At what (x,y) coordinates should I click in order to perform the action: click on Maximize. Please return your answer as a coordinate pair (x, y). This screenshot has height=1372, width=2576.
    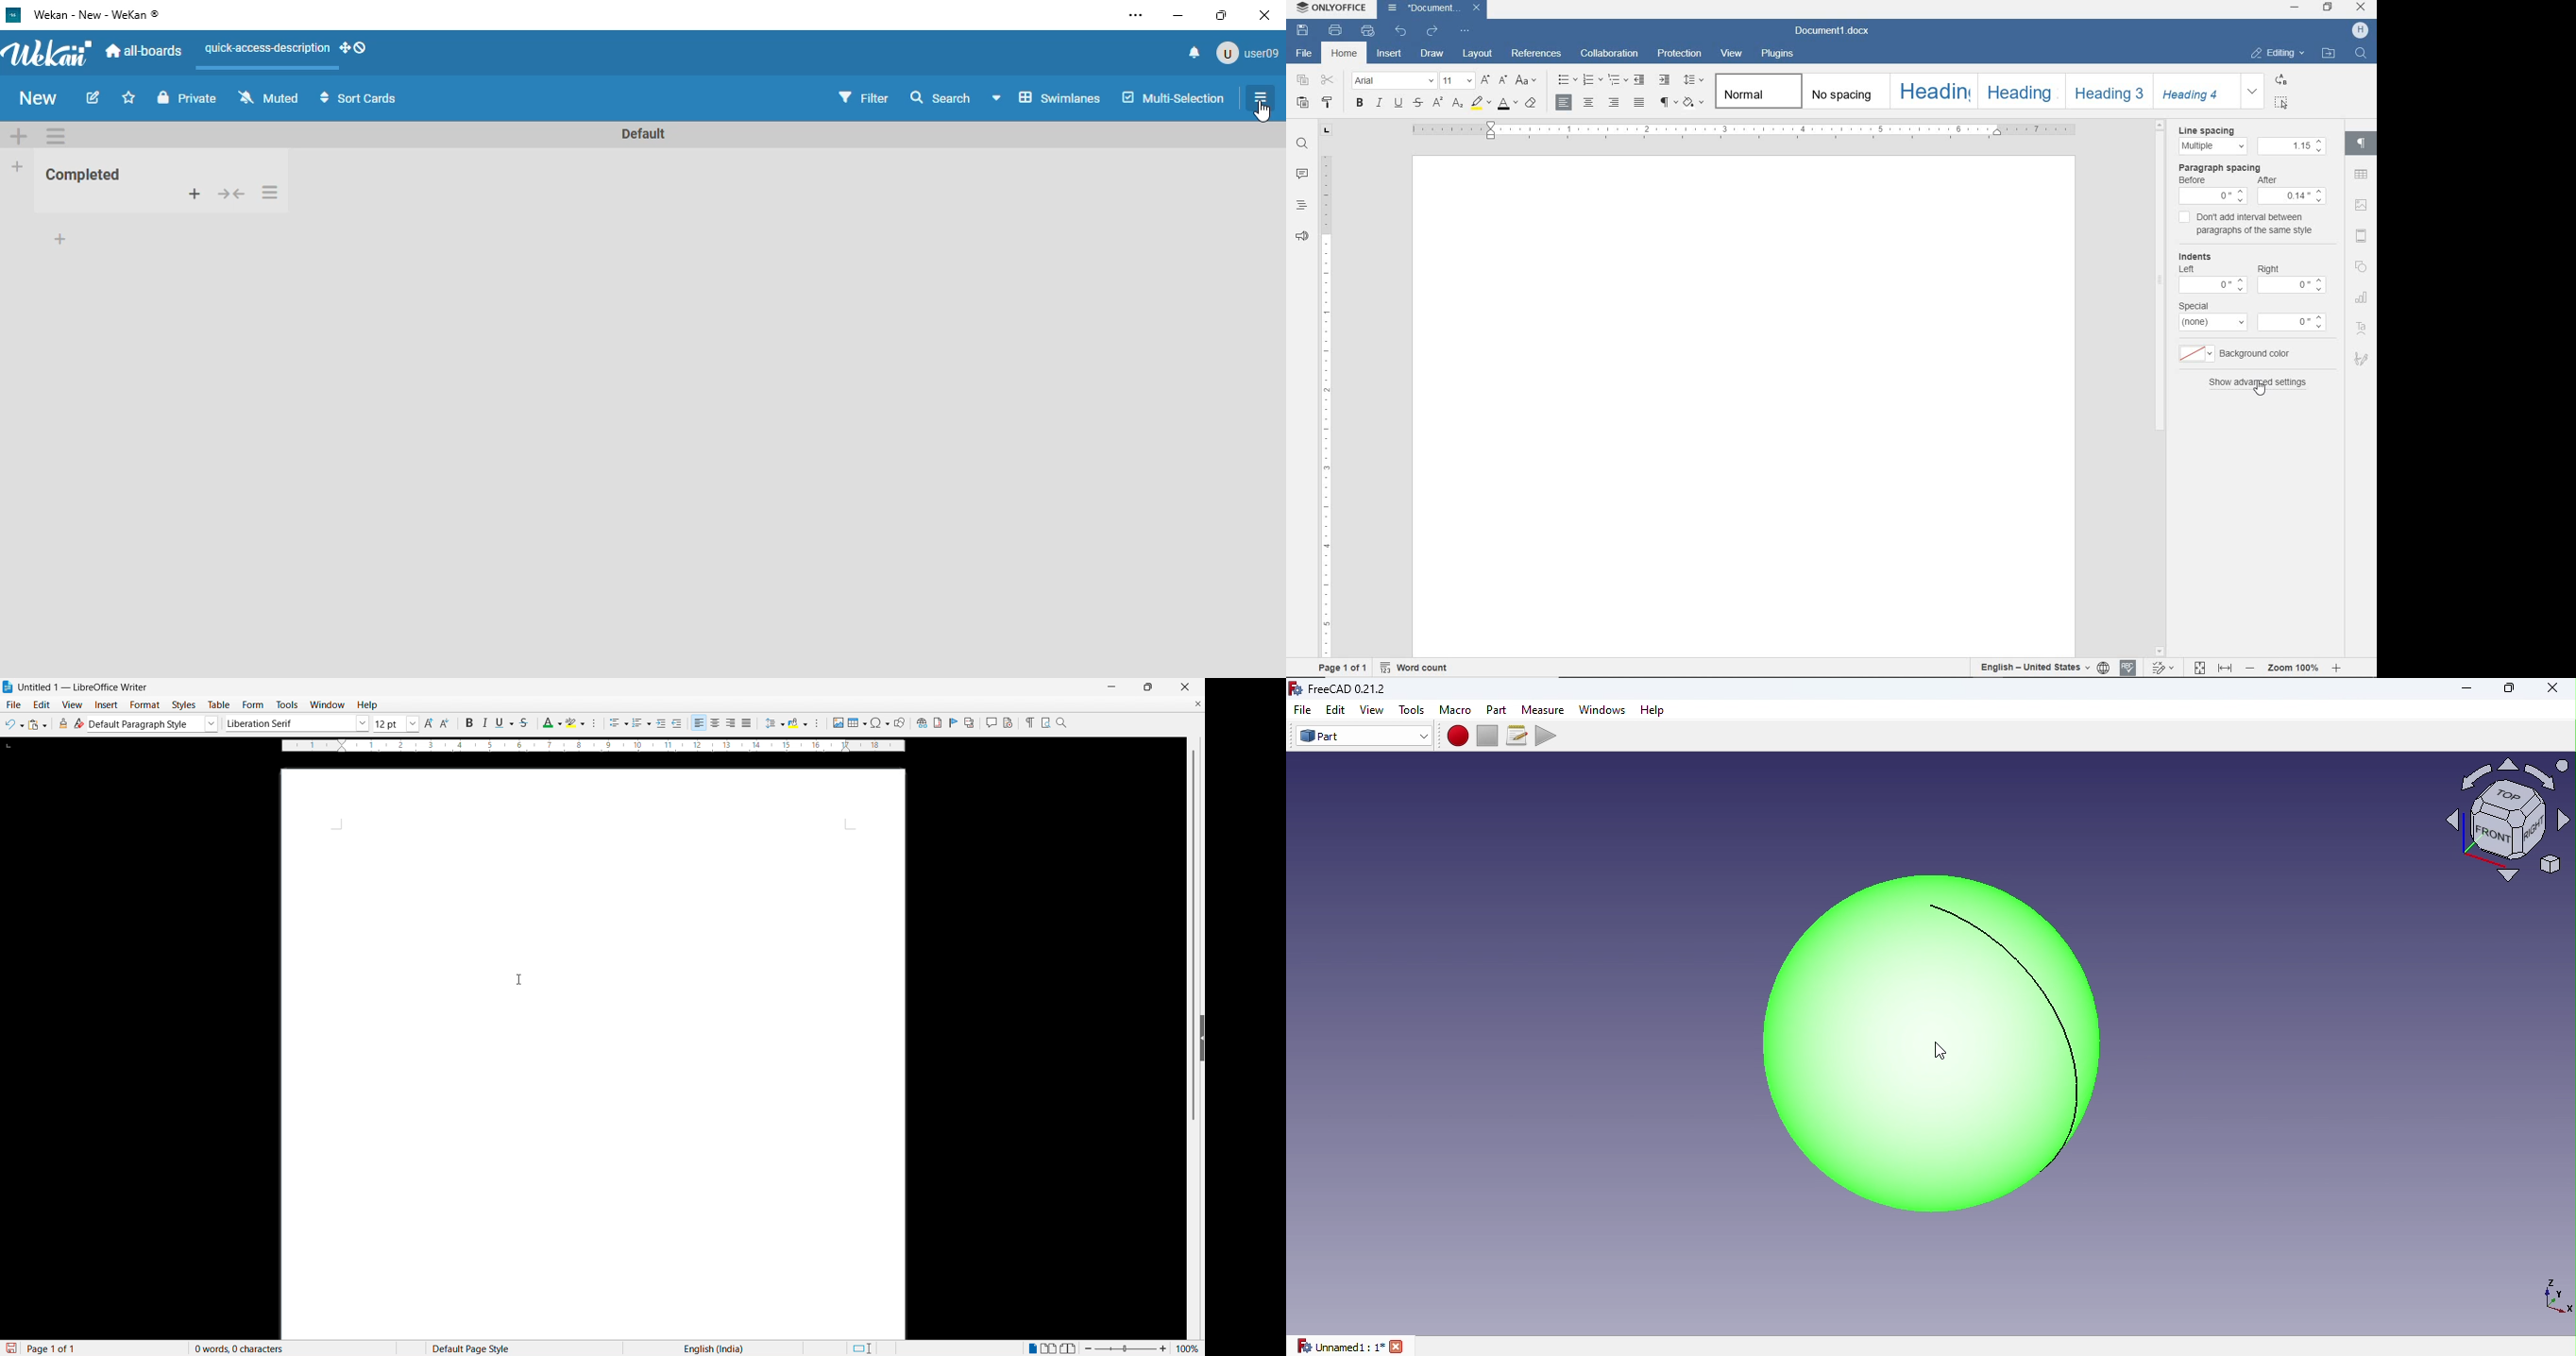
    Looking at the image, I should click on (2509, 690).